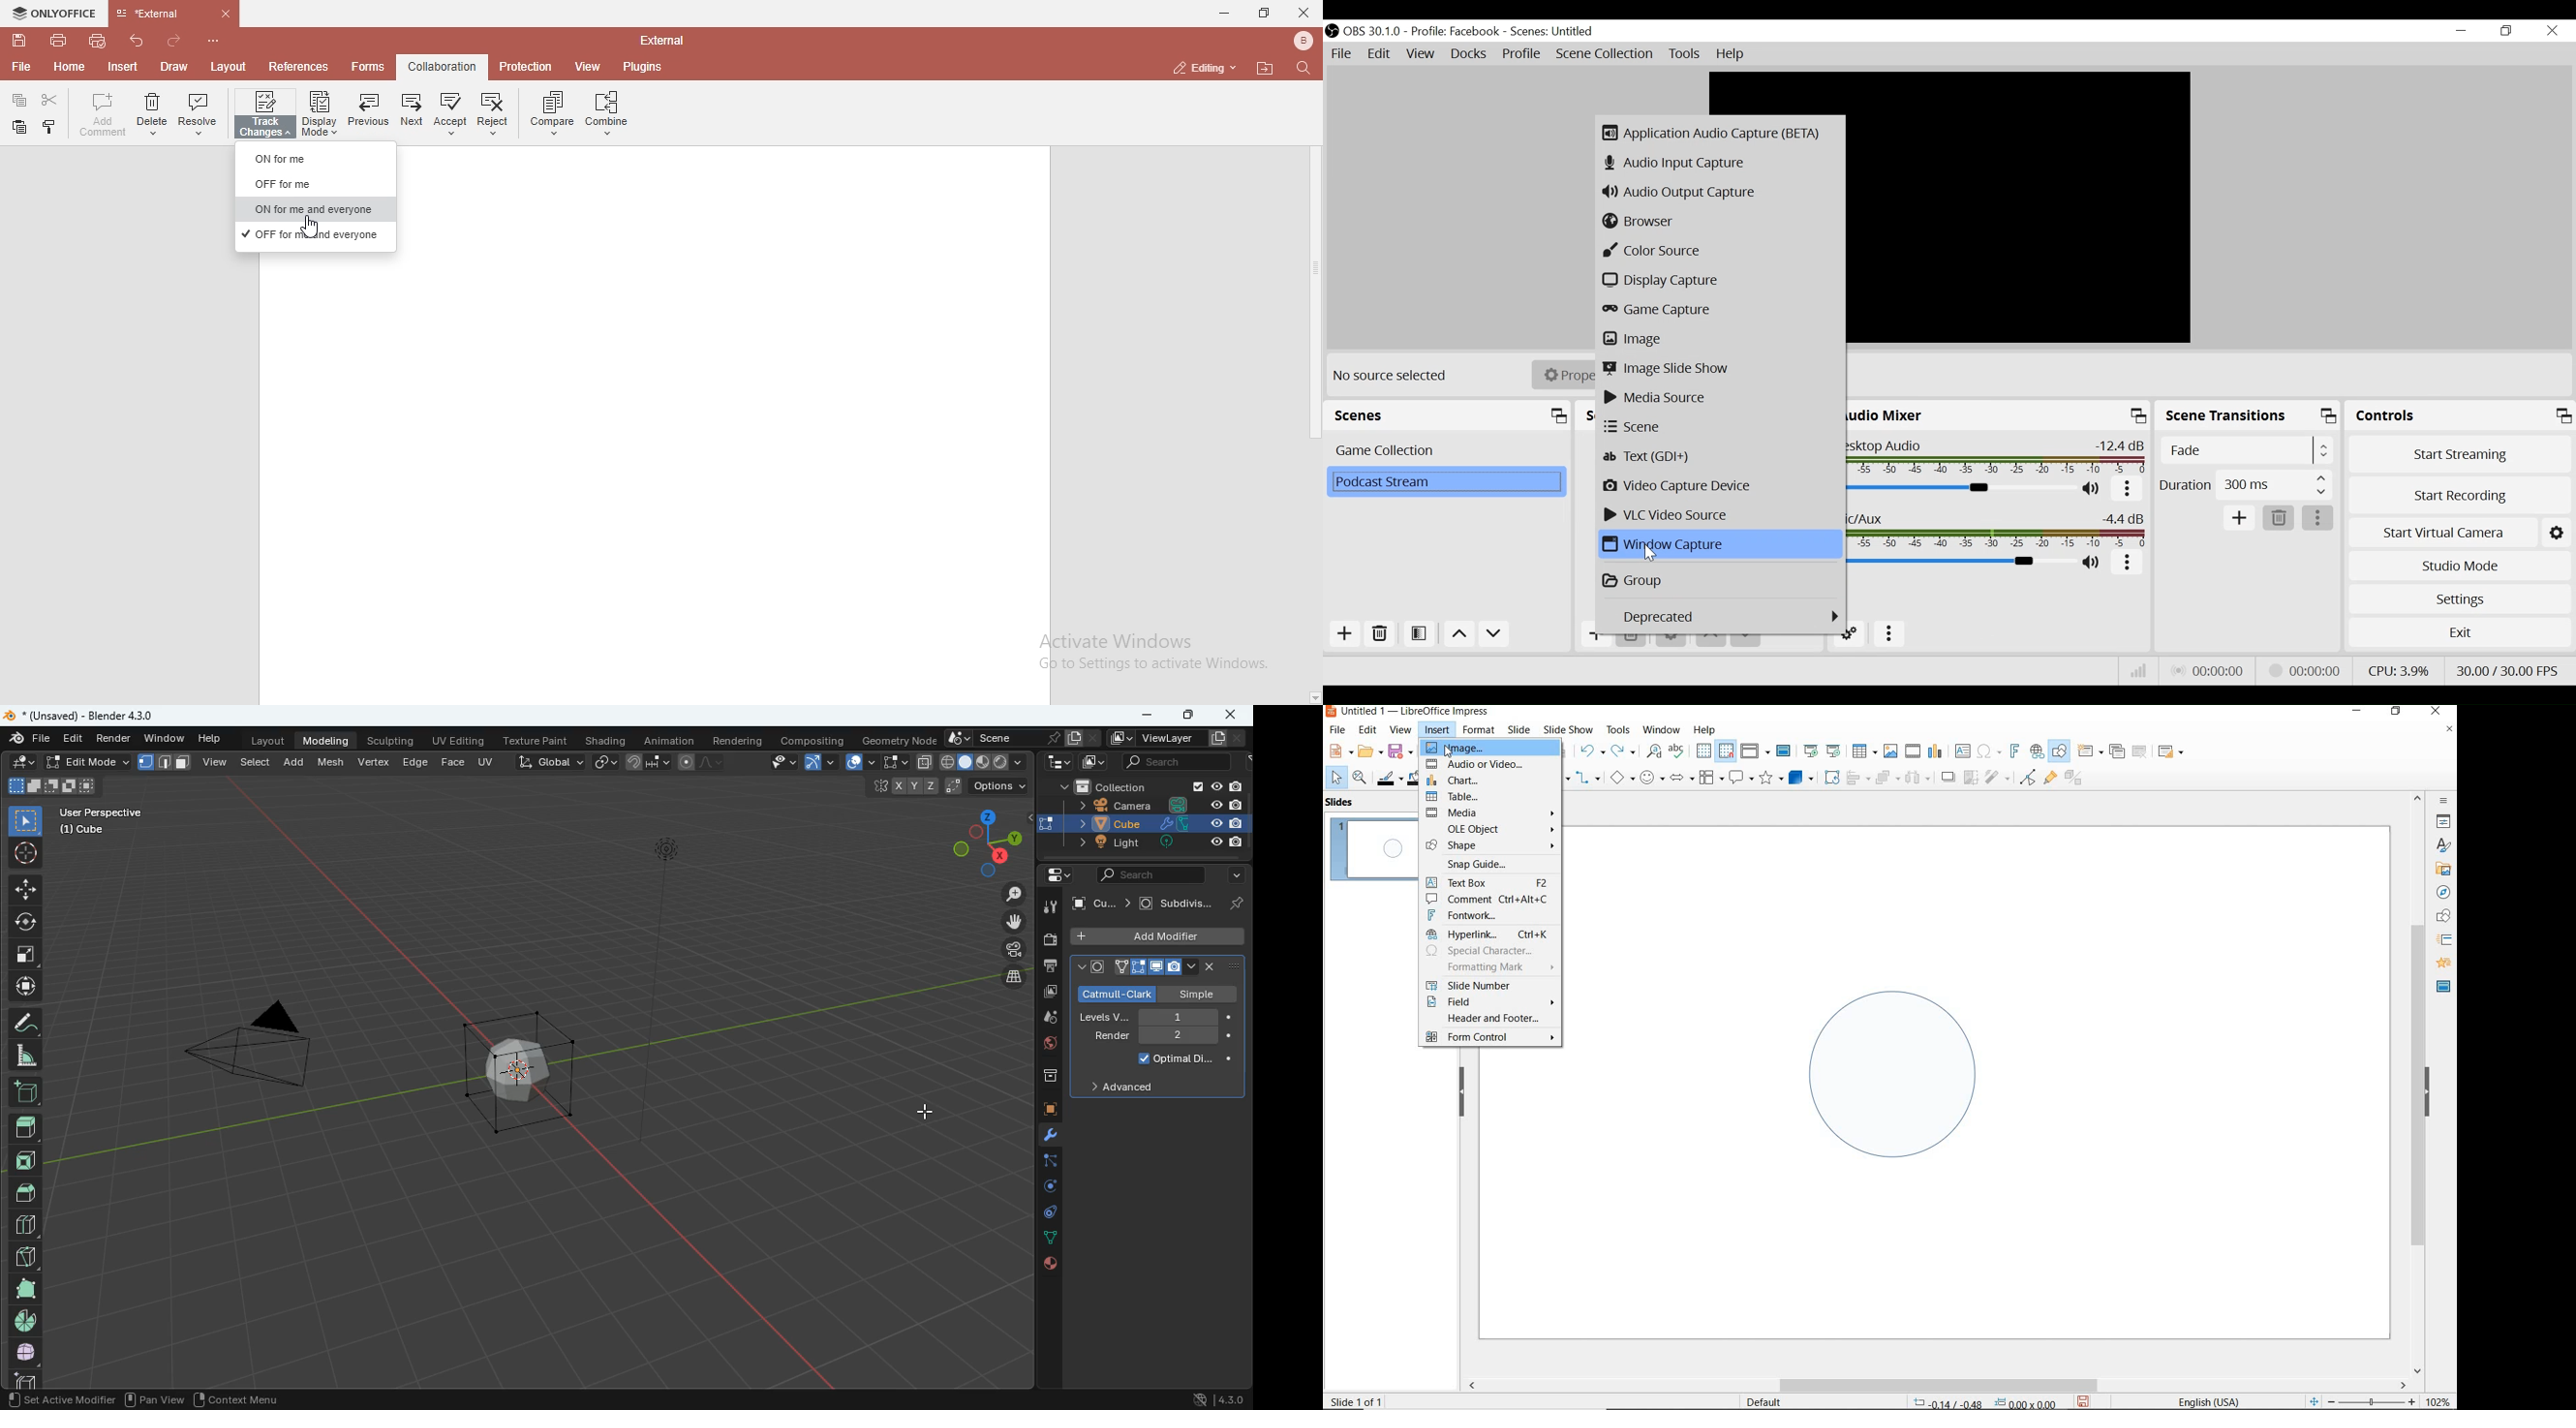 The image size is (2576, 1428). What do you see at coordinates (549, 112) in the screenshot?
I see `compare` at bounding box center [549, 112].